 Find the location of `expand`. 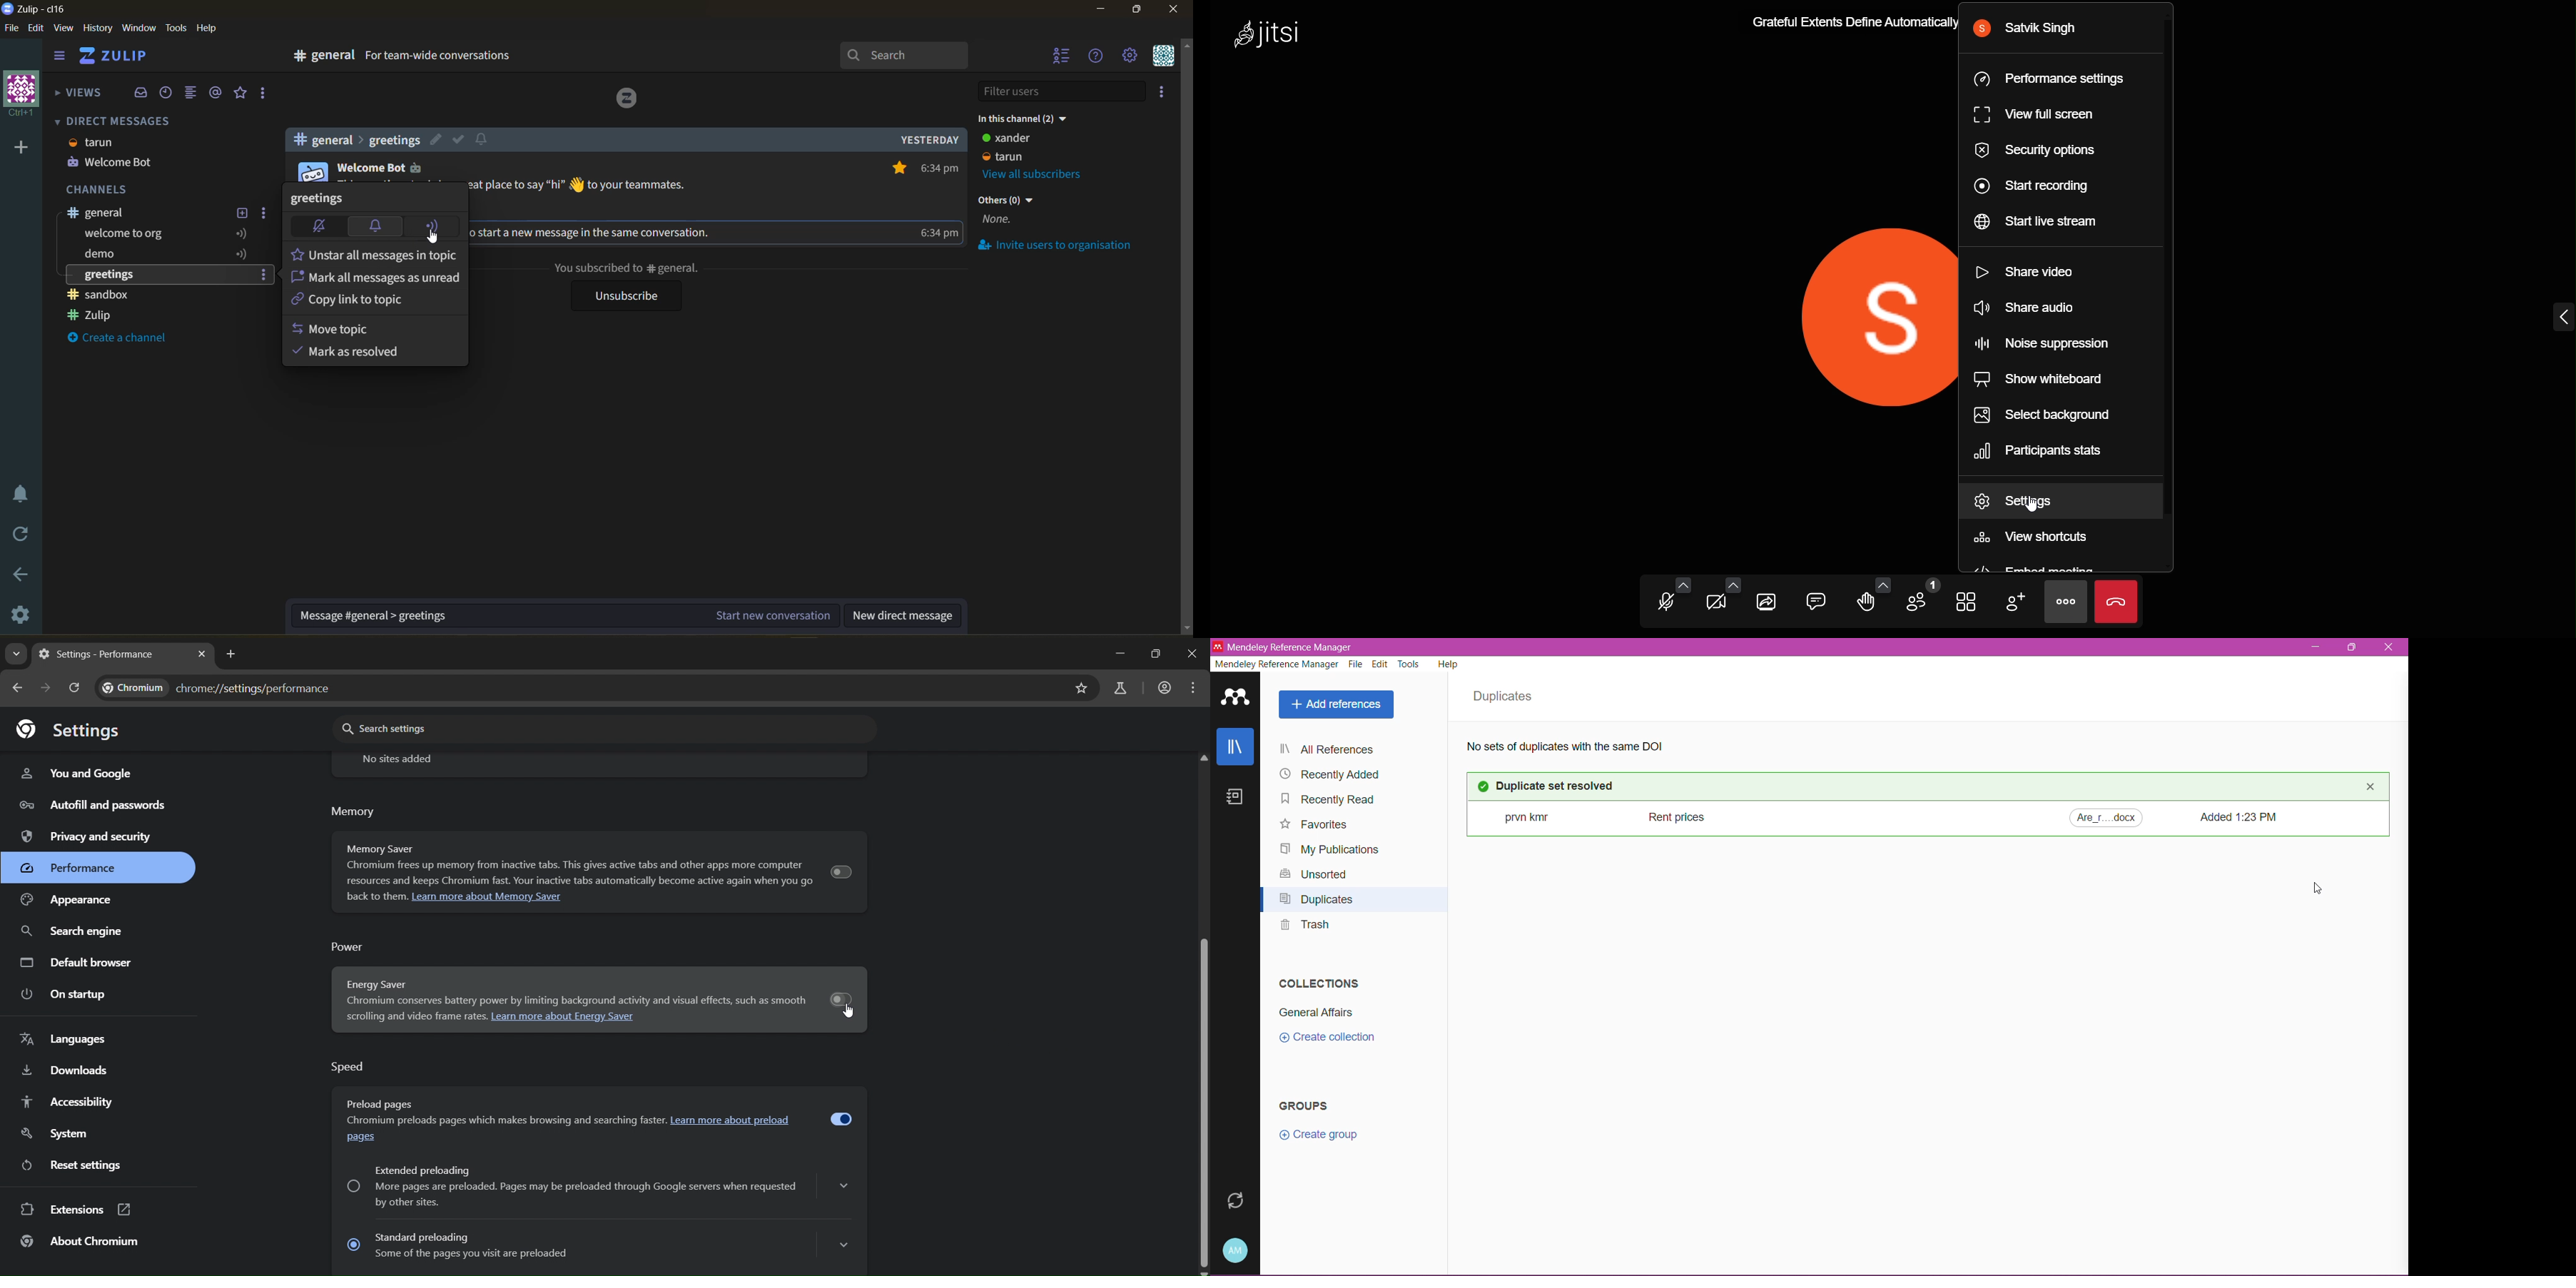

expand is located at coordinates (2557, 314).